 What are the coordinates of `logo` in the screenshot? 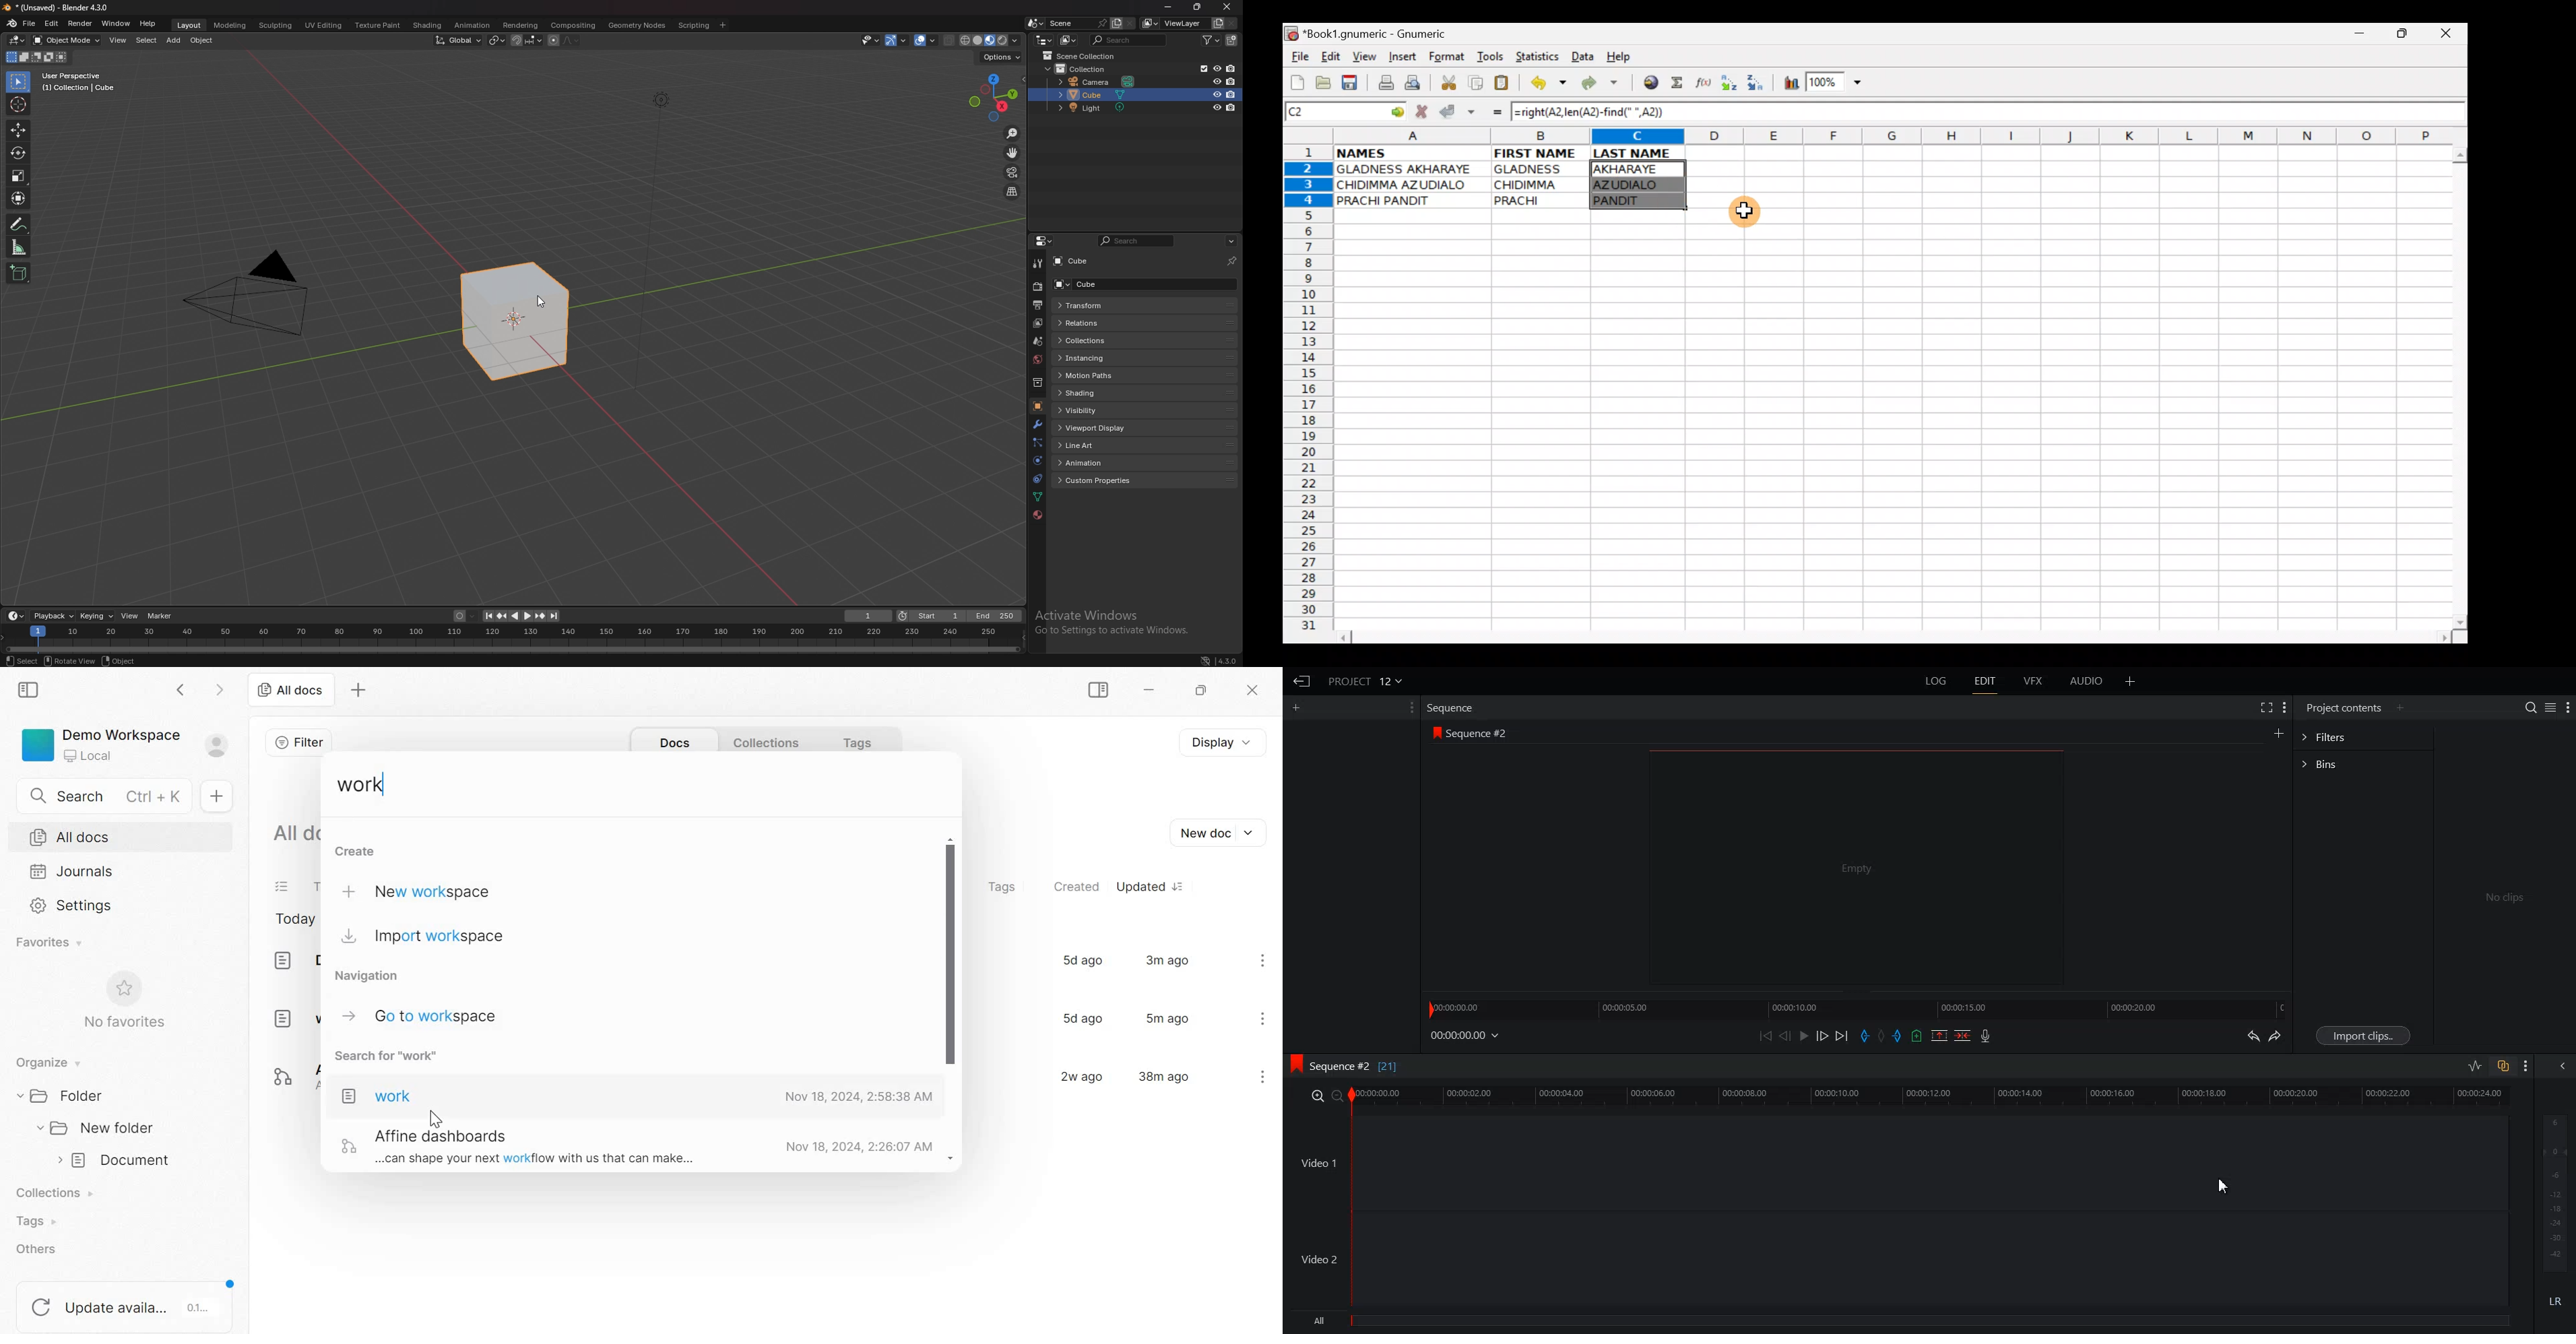 It's located at (1434, 733).